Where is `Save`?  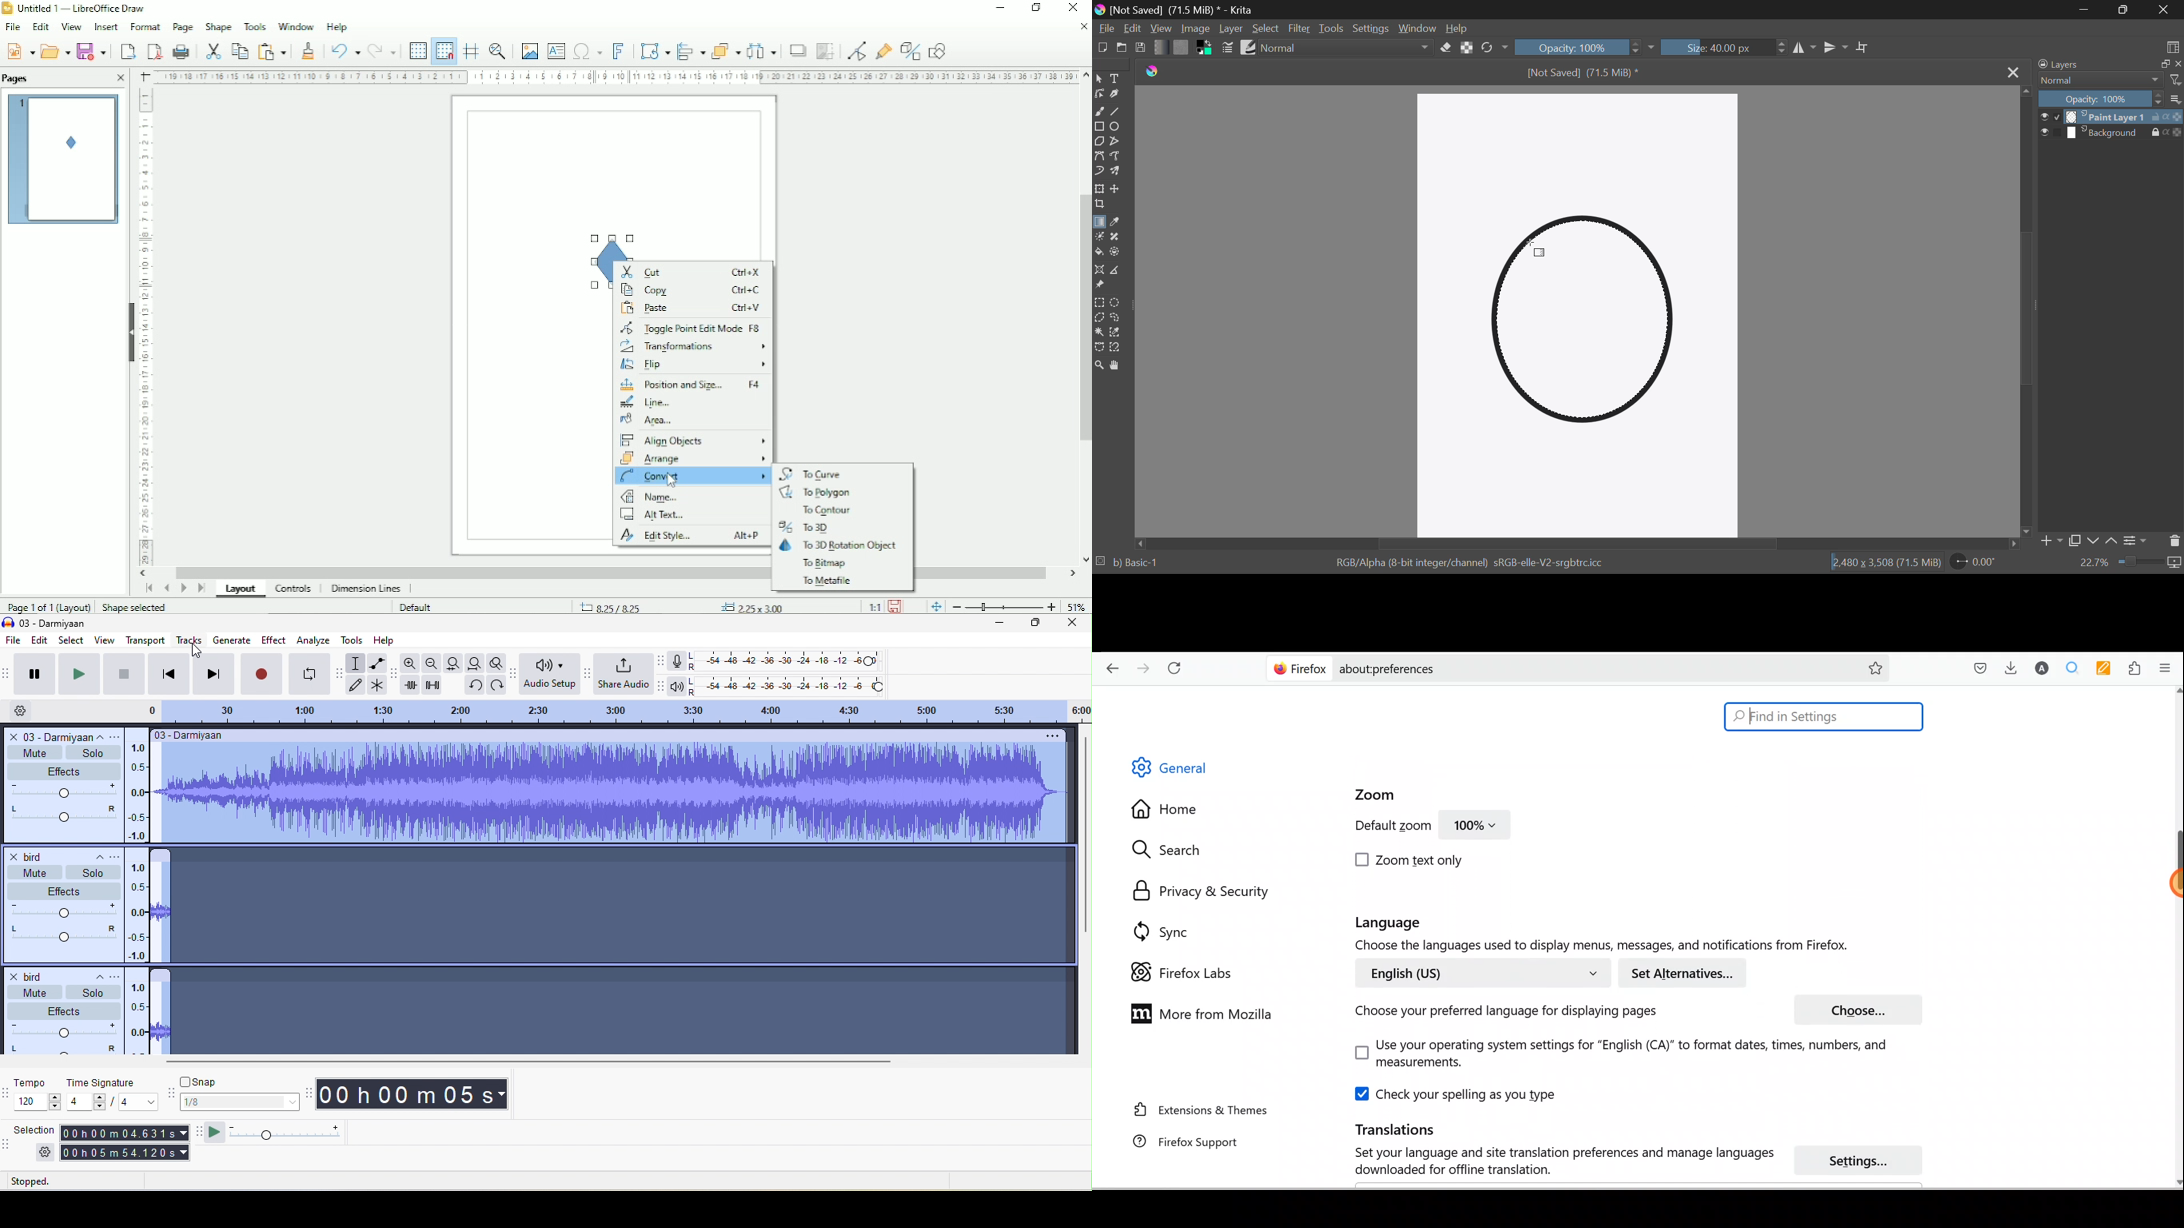
Save is located at coordinates (1141, 48).